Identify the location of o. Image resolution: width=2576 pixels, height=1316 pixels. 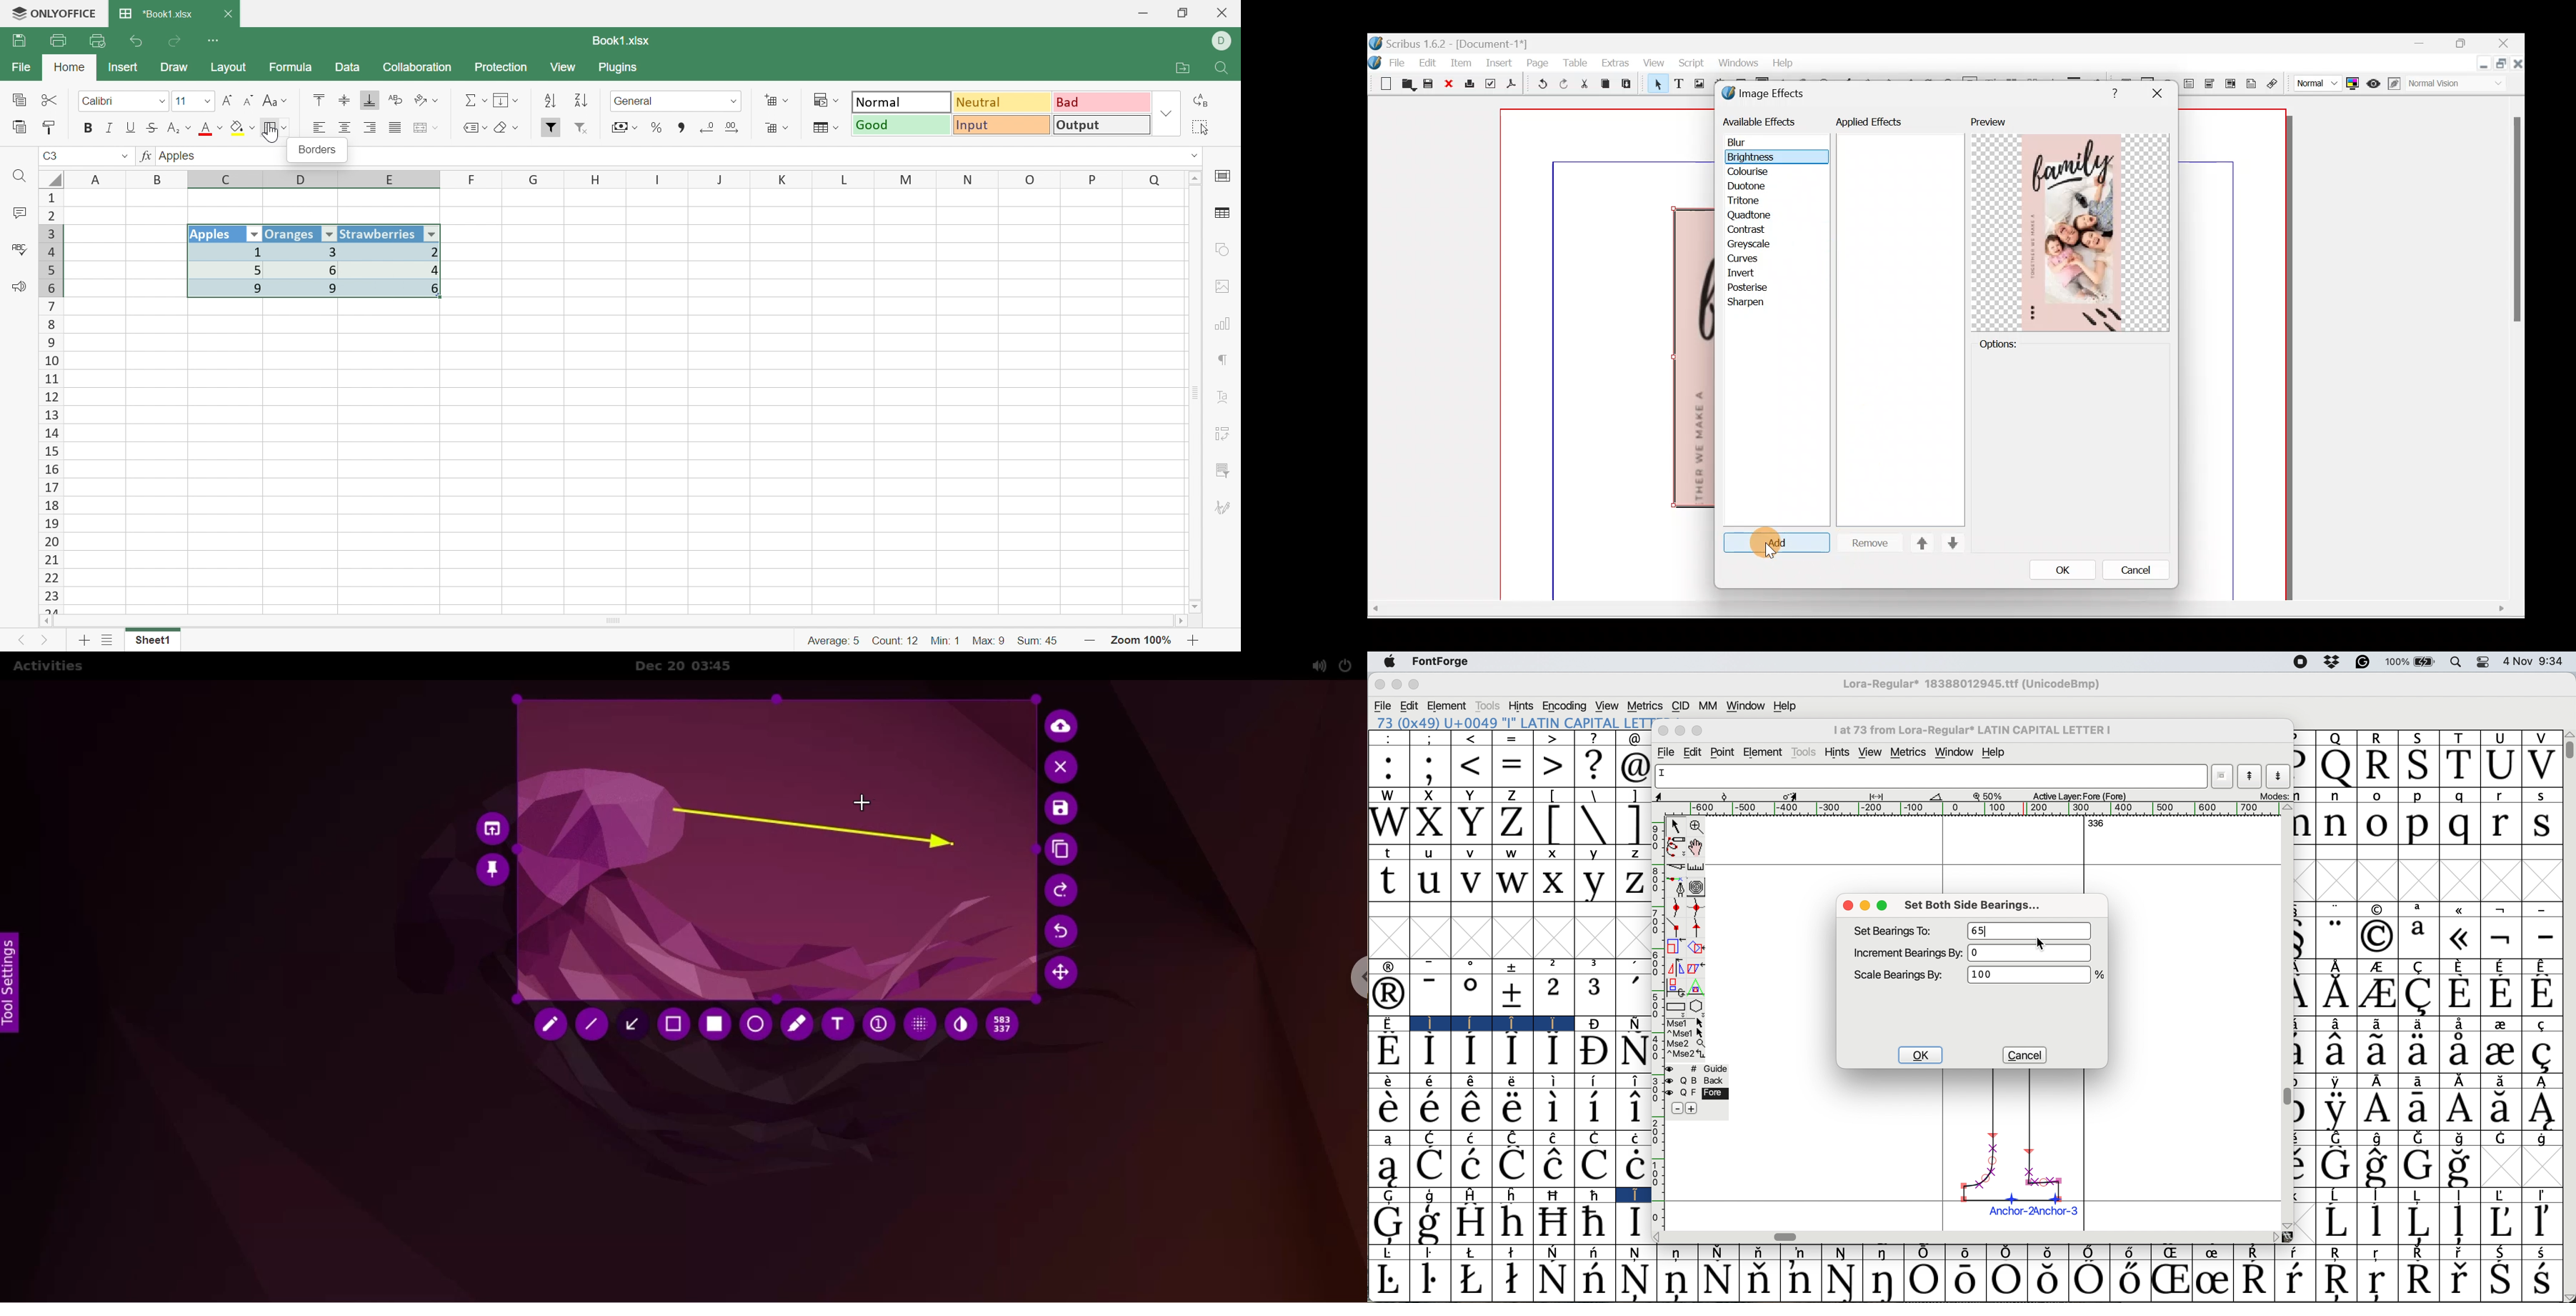
(2378, 796).